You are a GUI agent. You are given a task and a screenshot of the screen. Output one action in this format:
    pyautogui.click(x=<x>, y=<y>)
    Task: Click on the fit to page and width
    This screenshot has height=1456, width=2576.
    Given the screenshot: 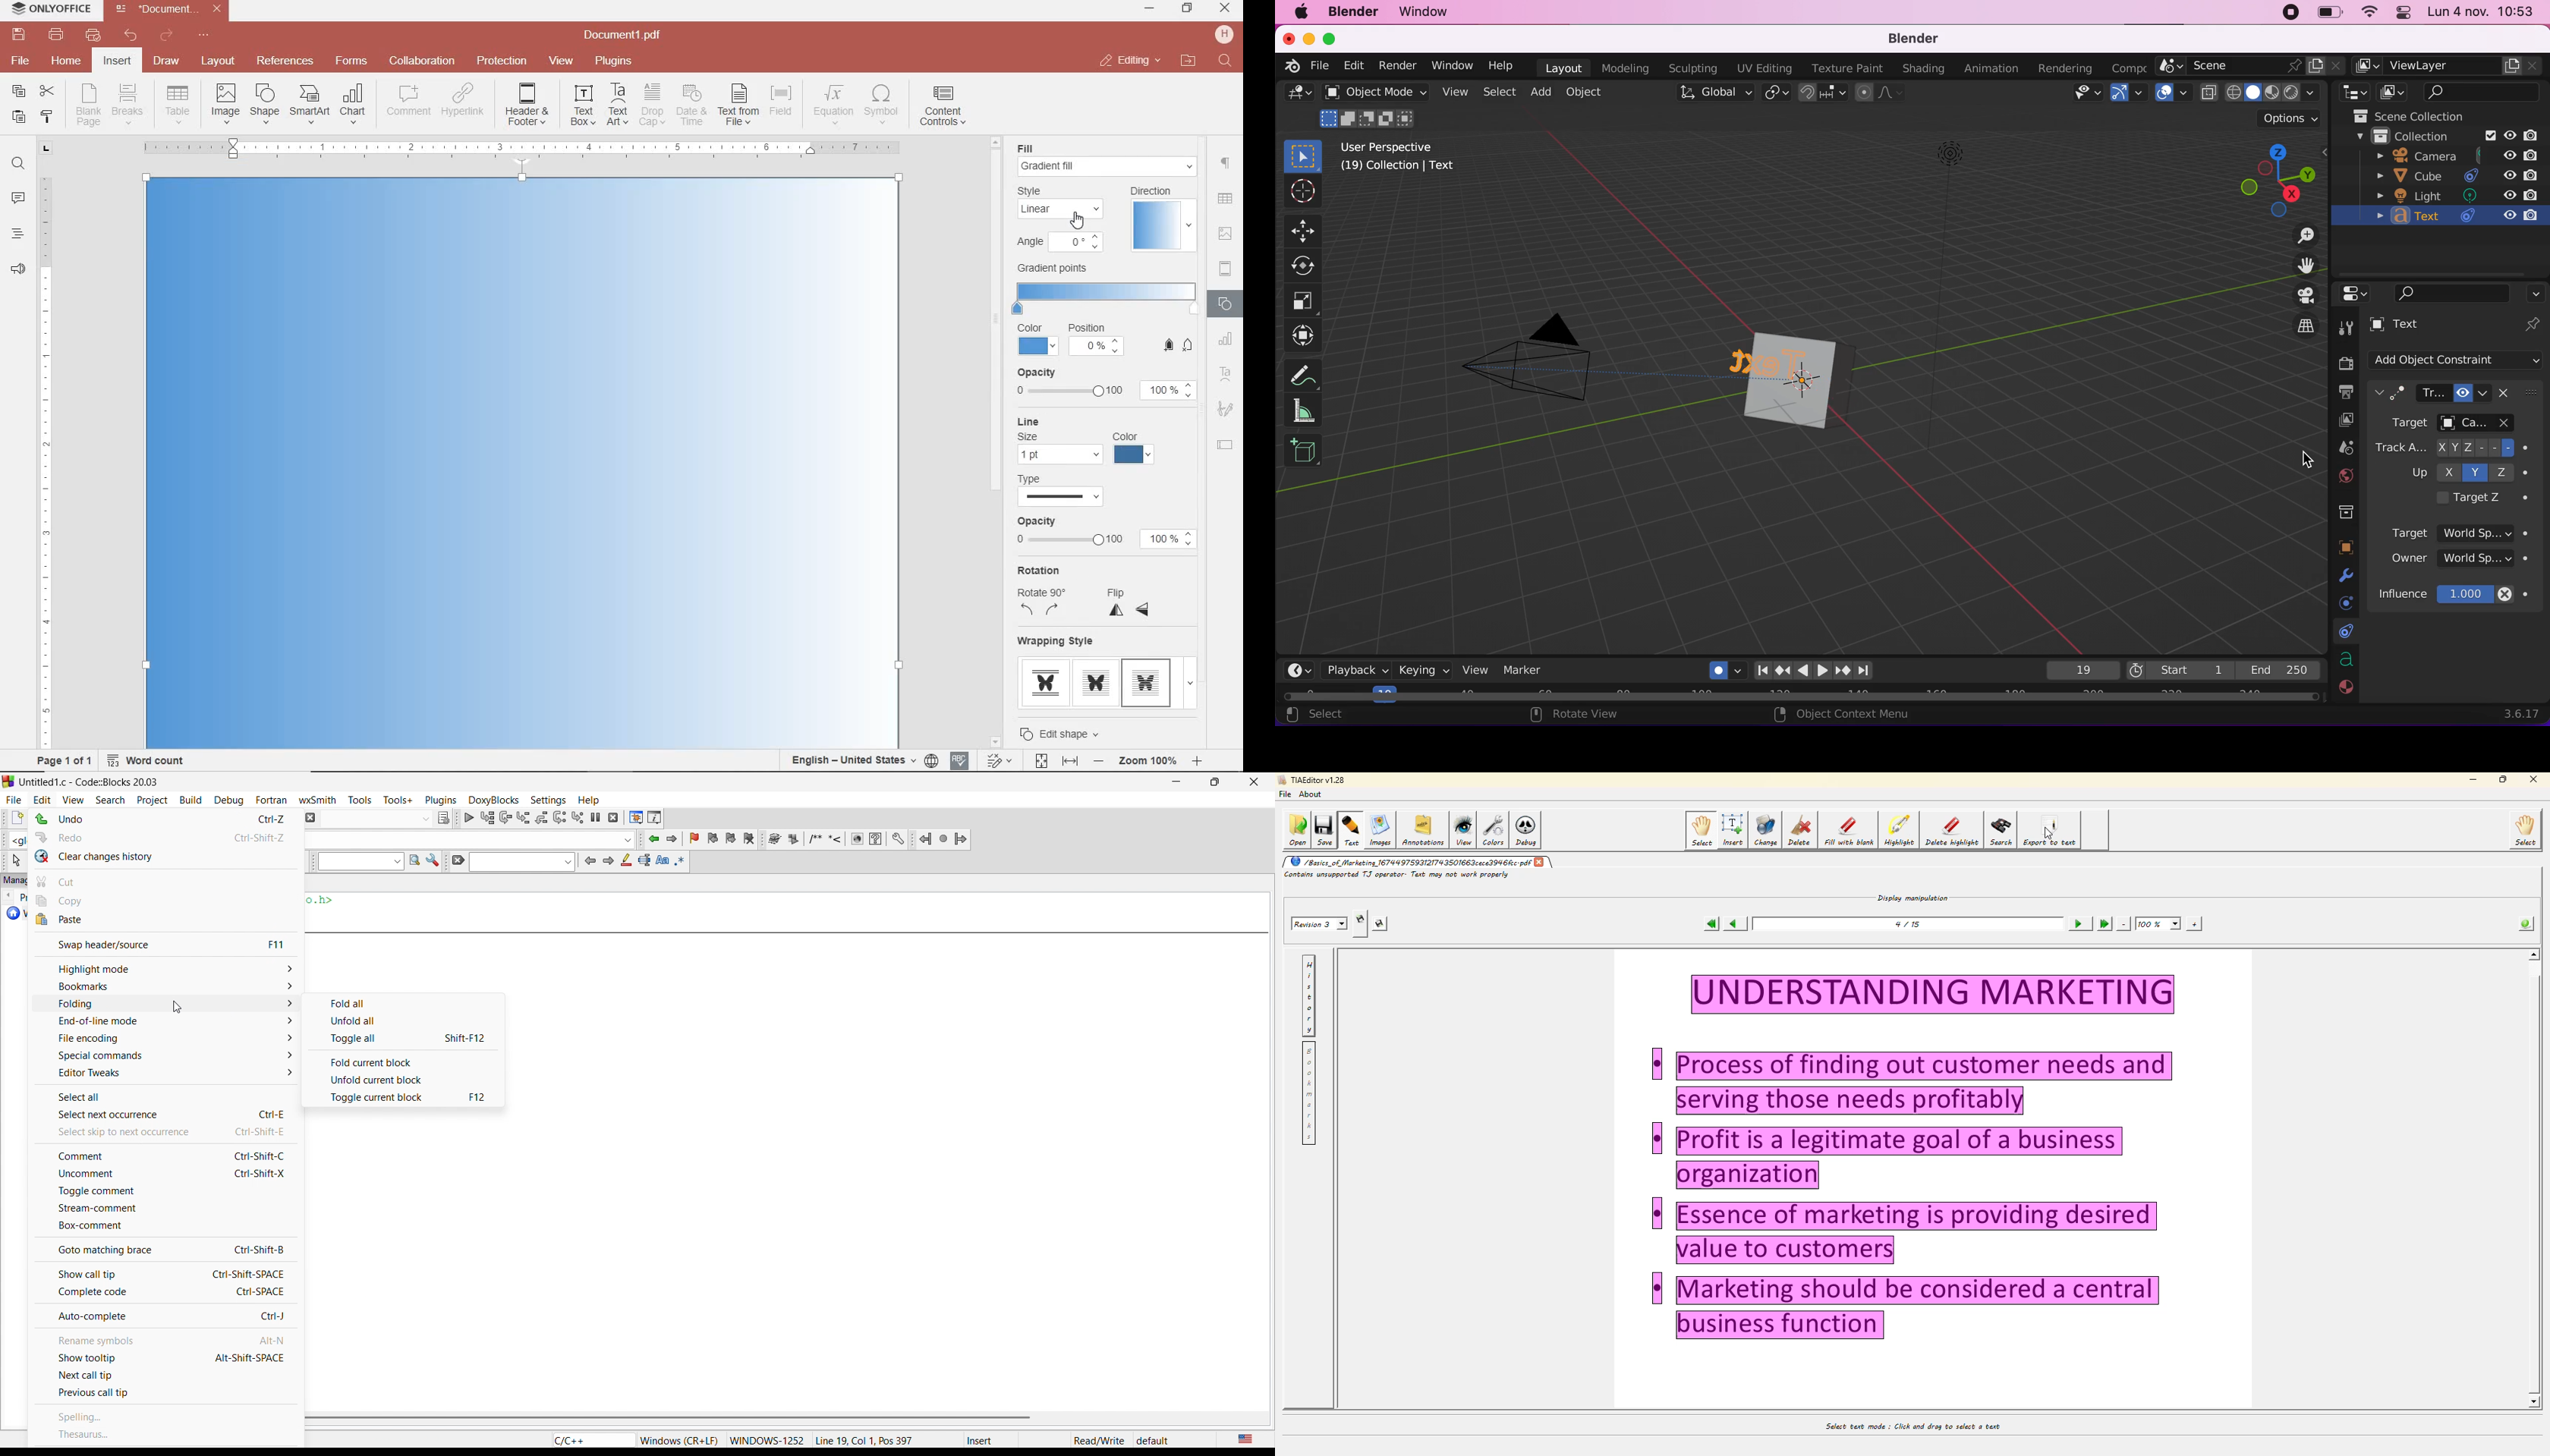 What is the action you would take?
    pyautogui.click(x=1054, y=761)
    